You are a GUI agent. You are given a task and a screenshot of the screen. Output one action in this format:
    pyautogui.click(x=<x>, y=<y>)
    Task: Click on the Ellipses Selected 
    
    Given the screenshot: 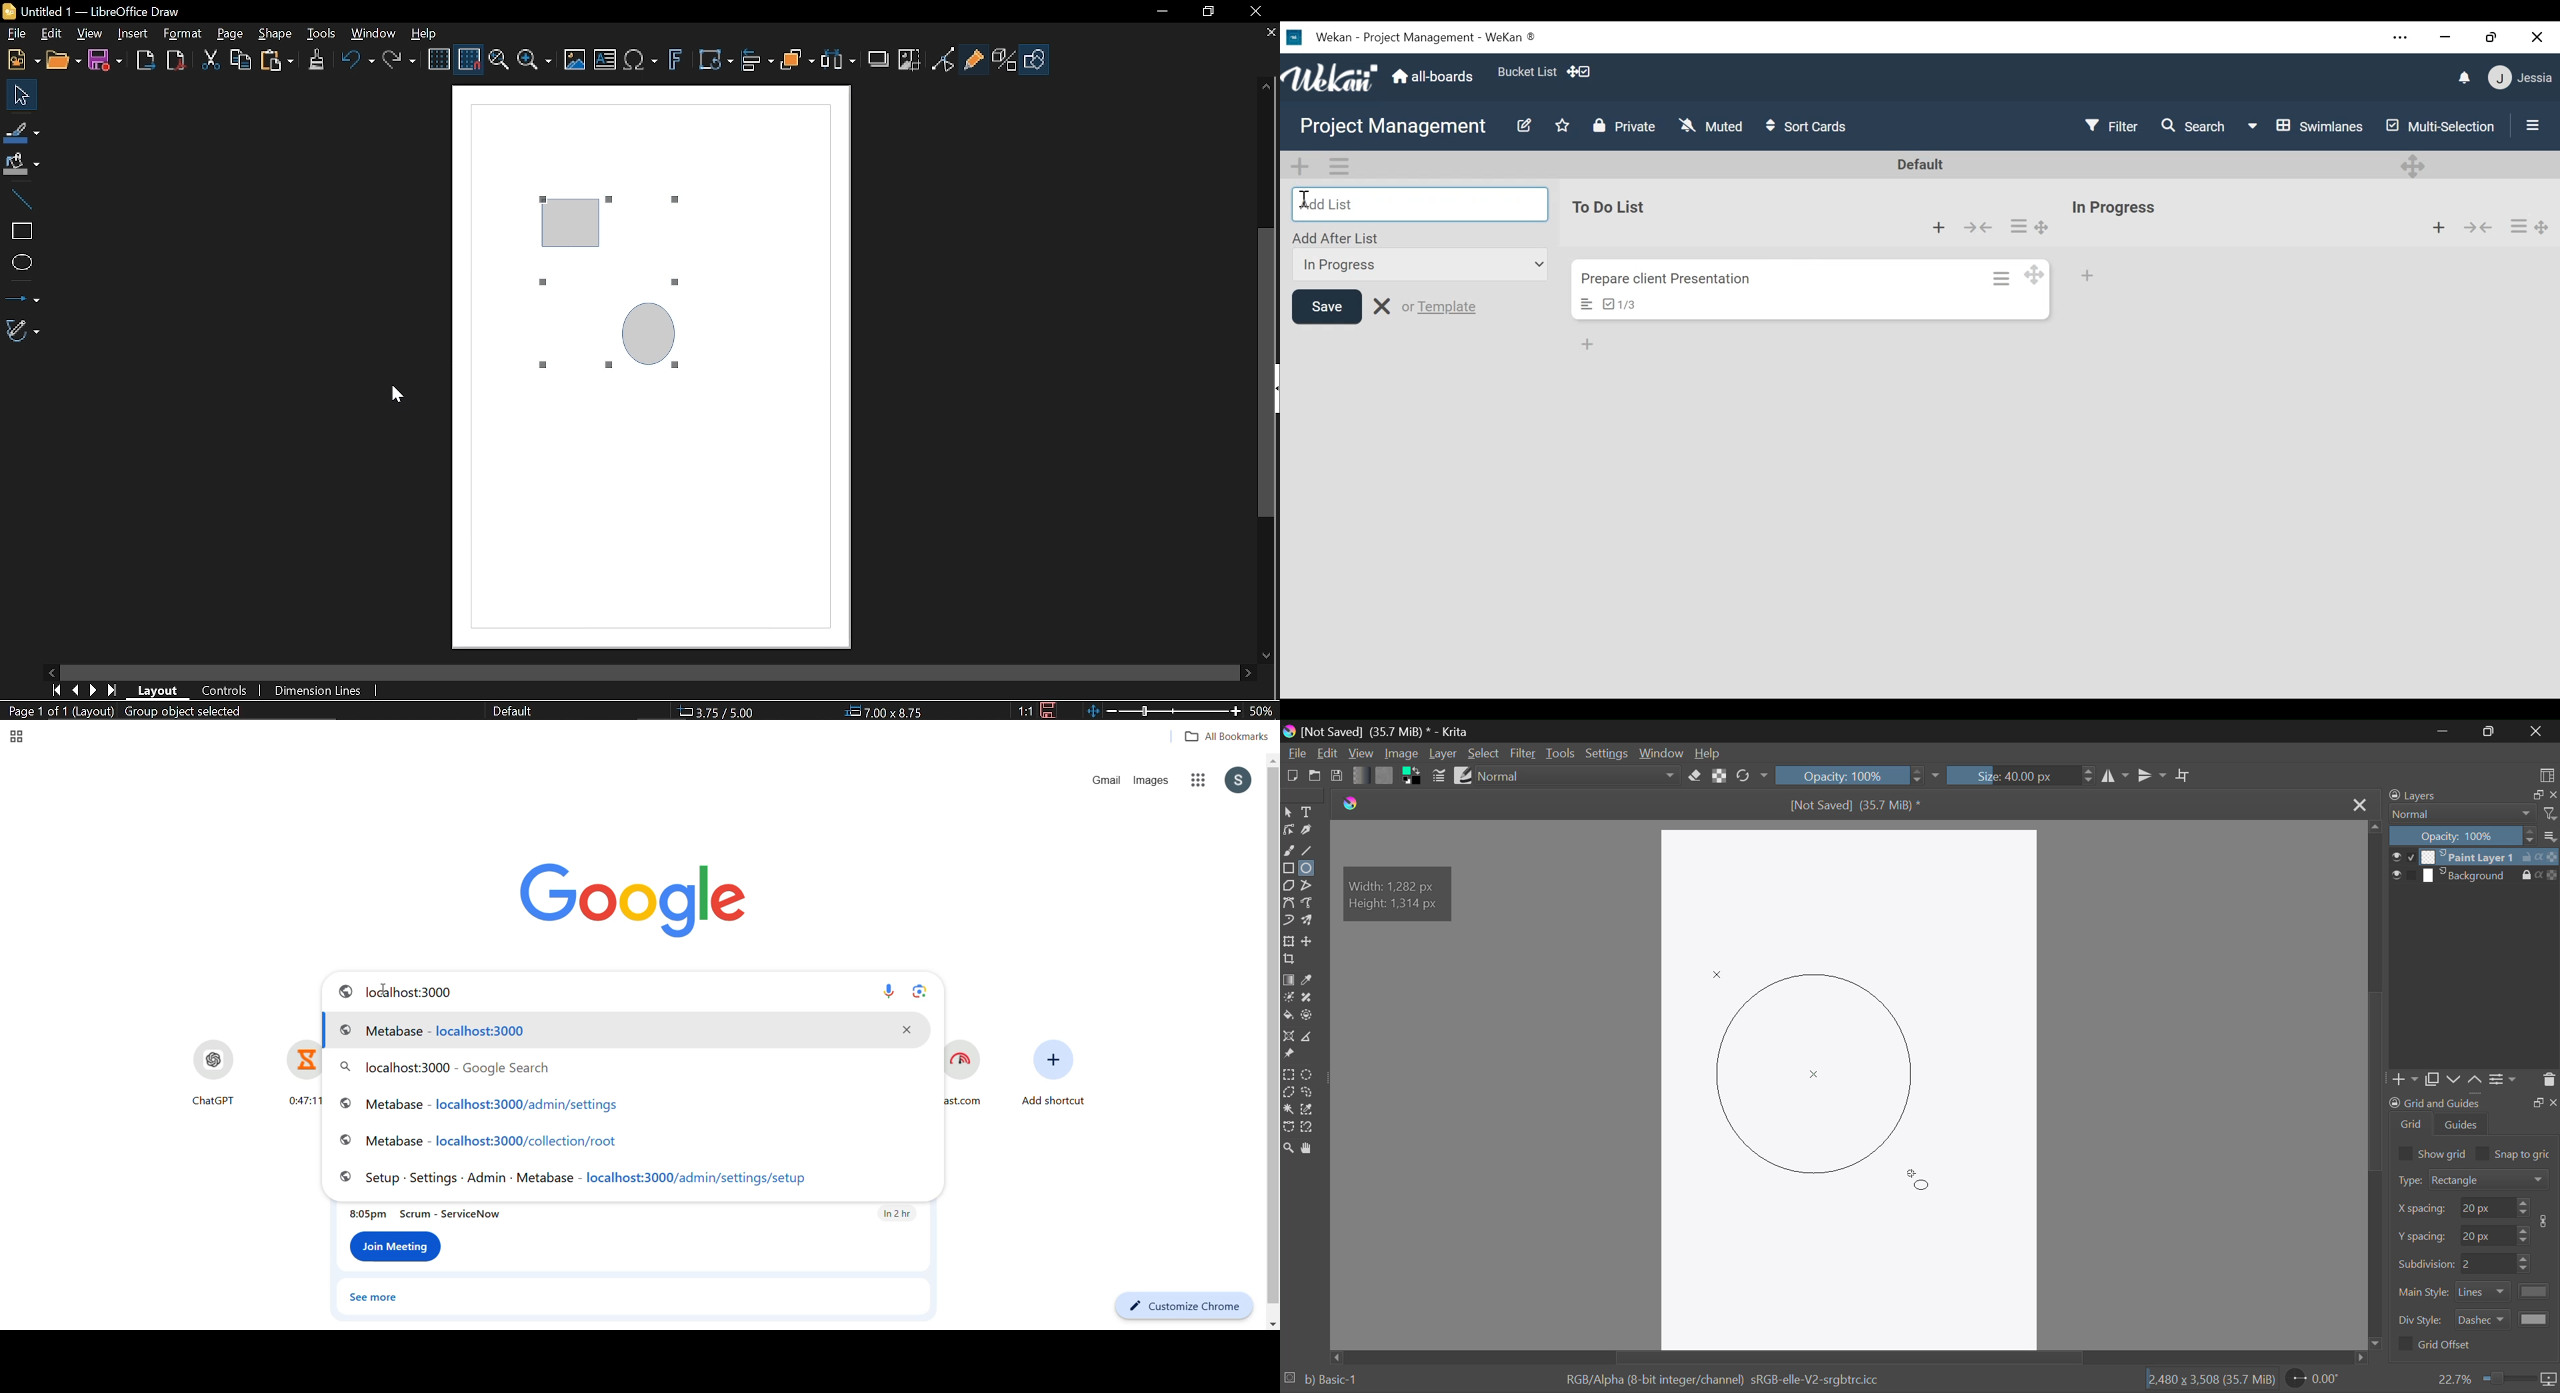 What is the action you would take?
    pyautogui.click(x=1307, y=868)
    